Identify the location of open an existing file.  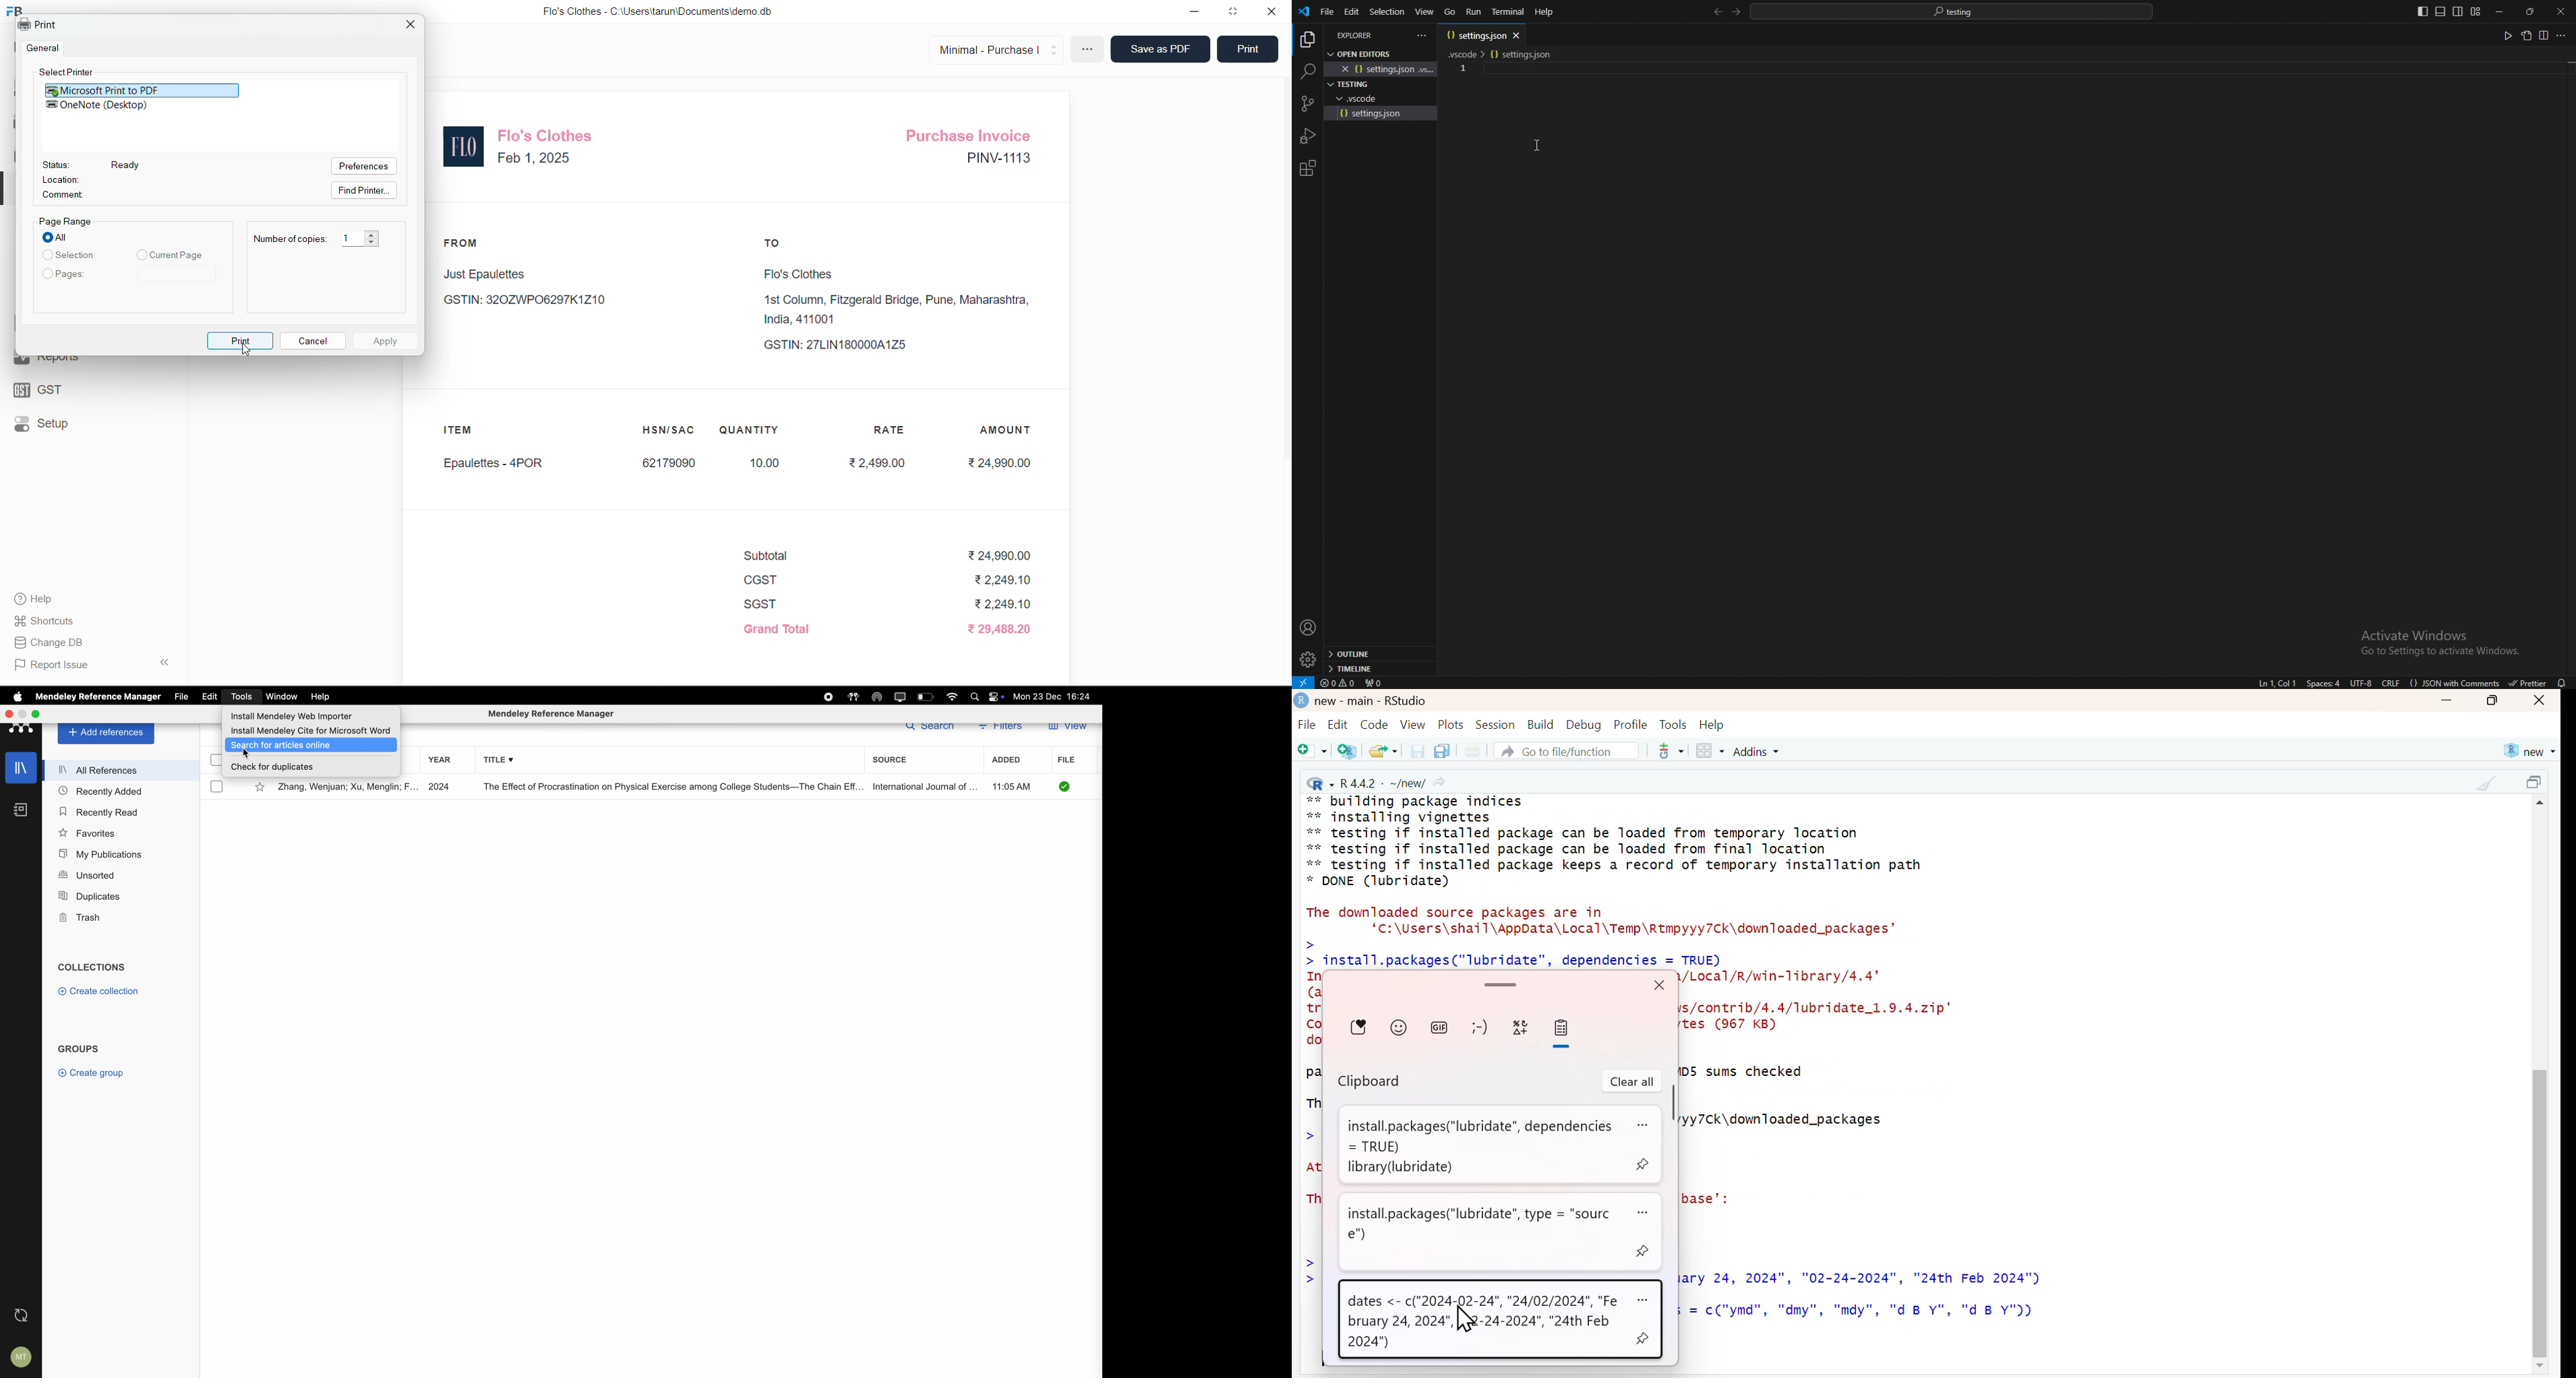
(1382, 750).